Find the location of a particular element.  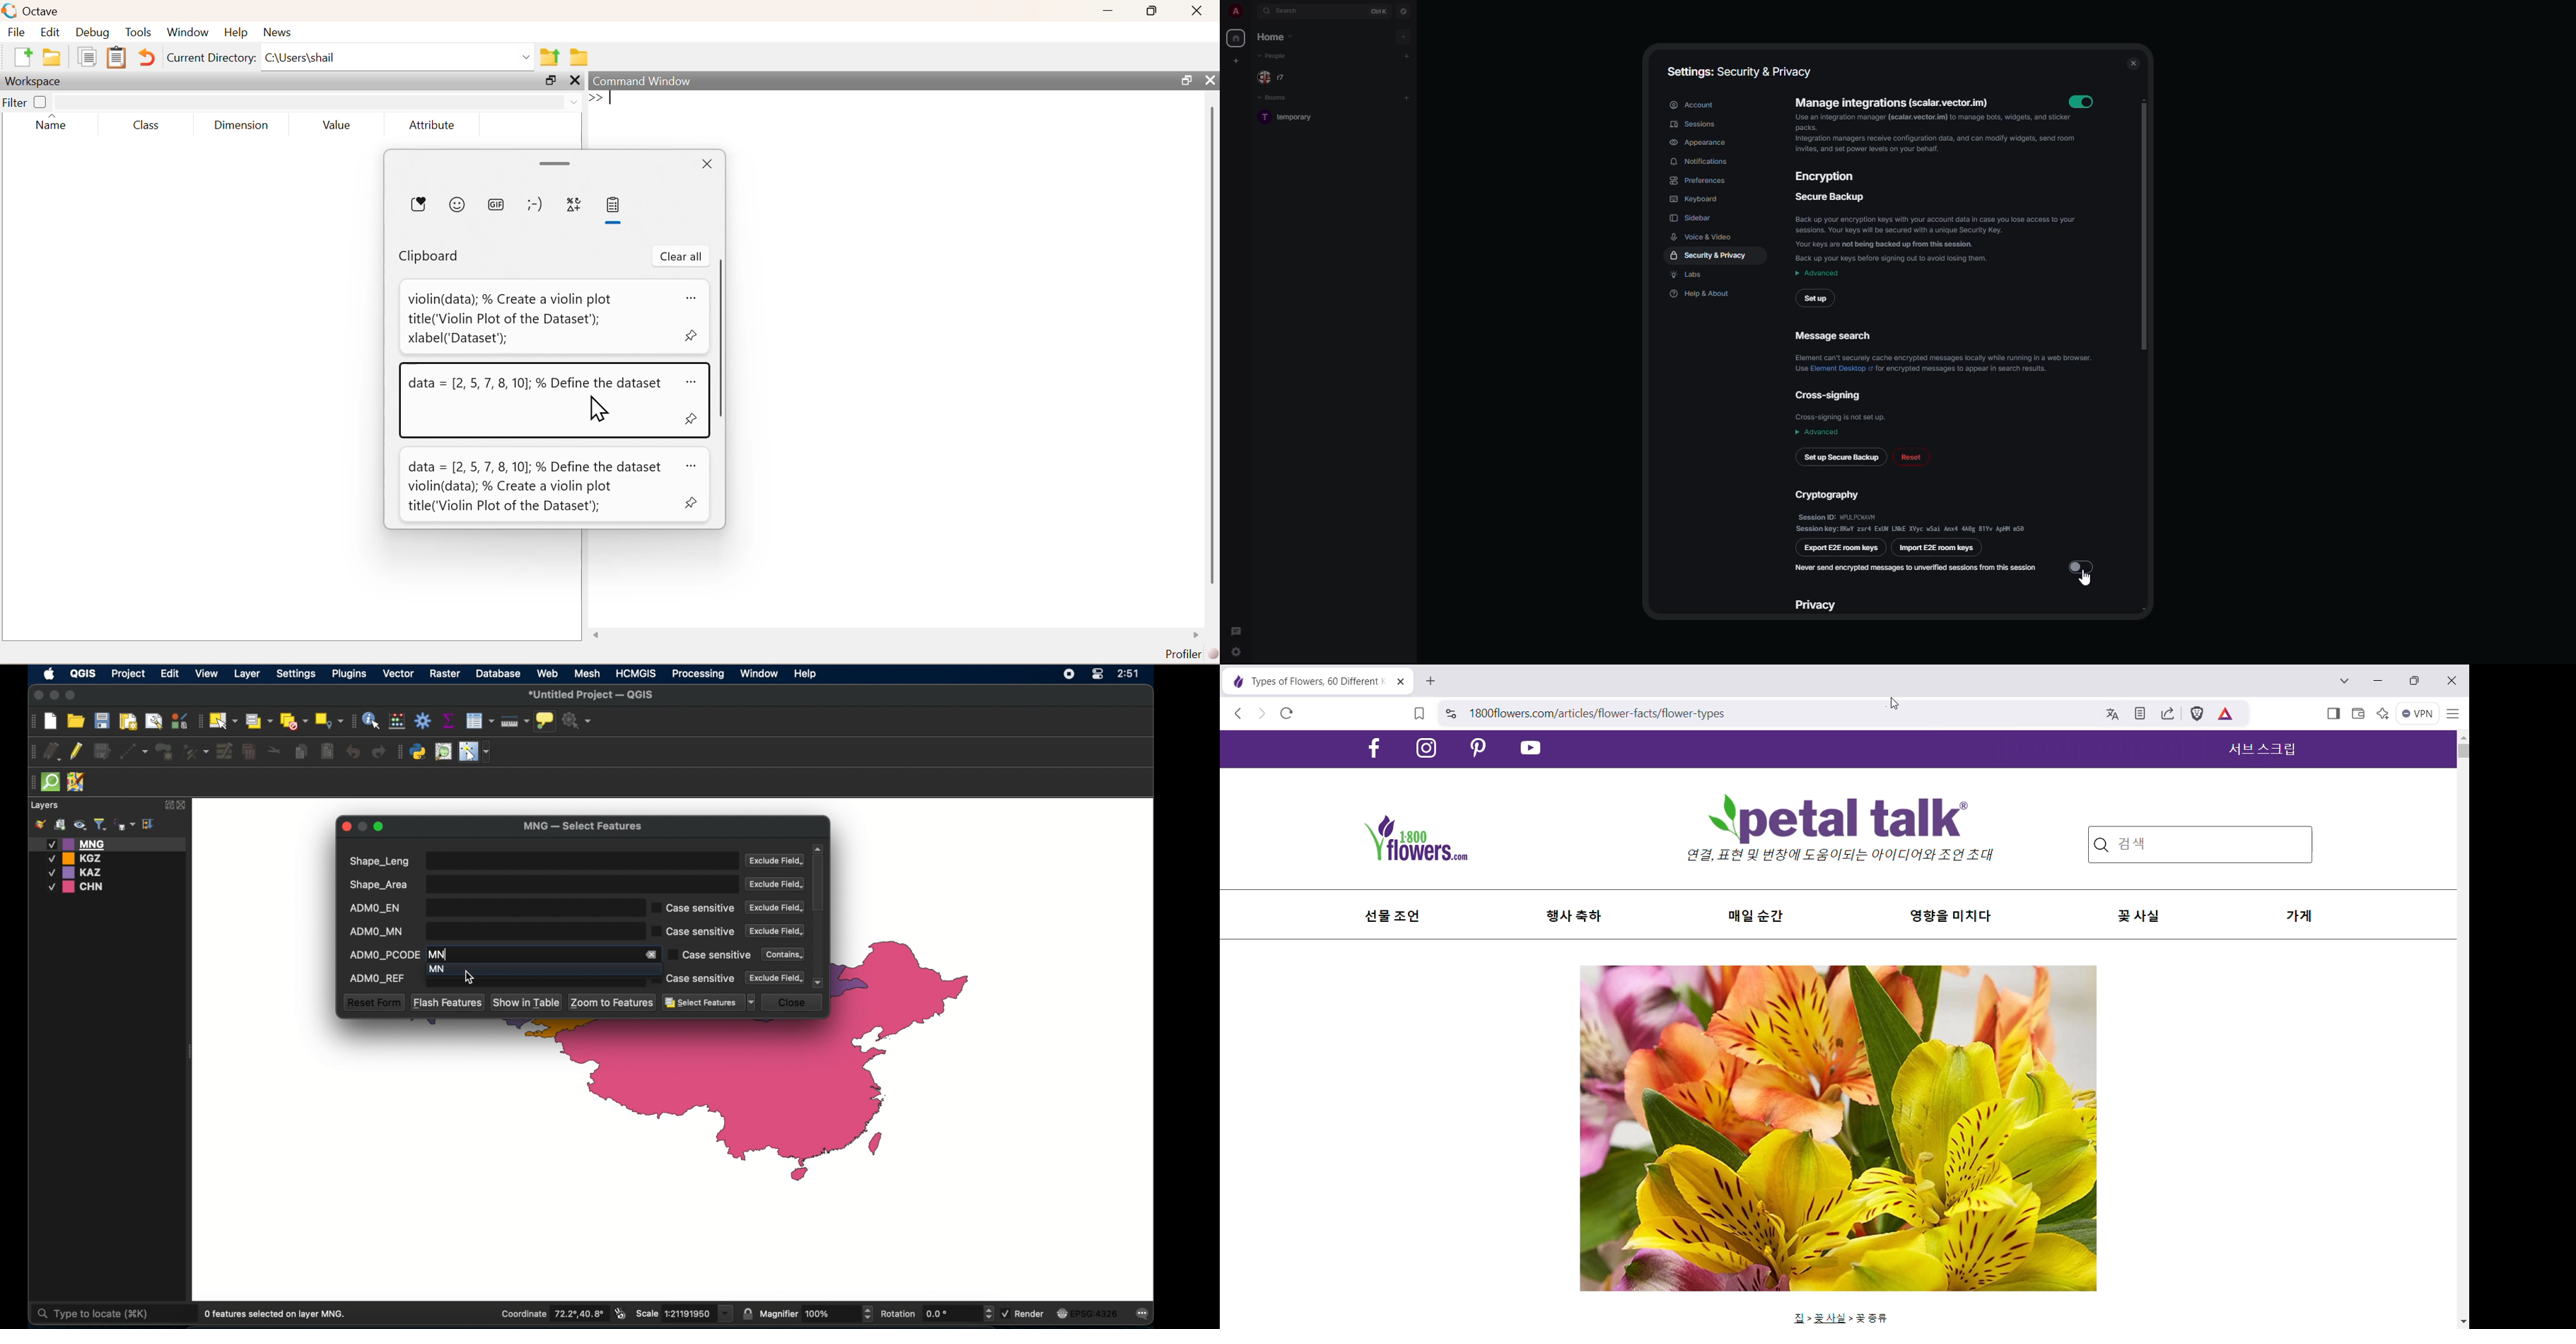

close is located at coordinates (37, 695).